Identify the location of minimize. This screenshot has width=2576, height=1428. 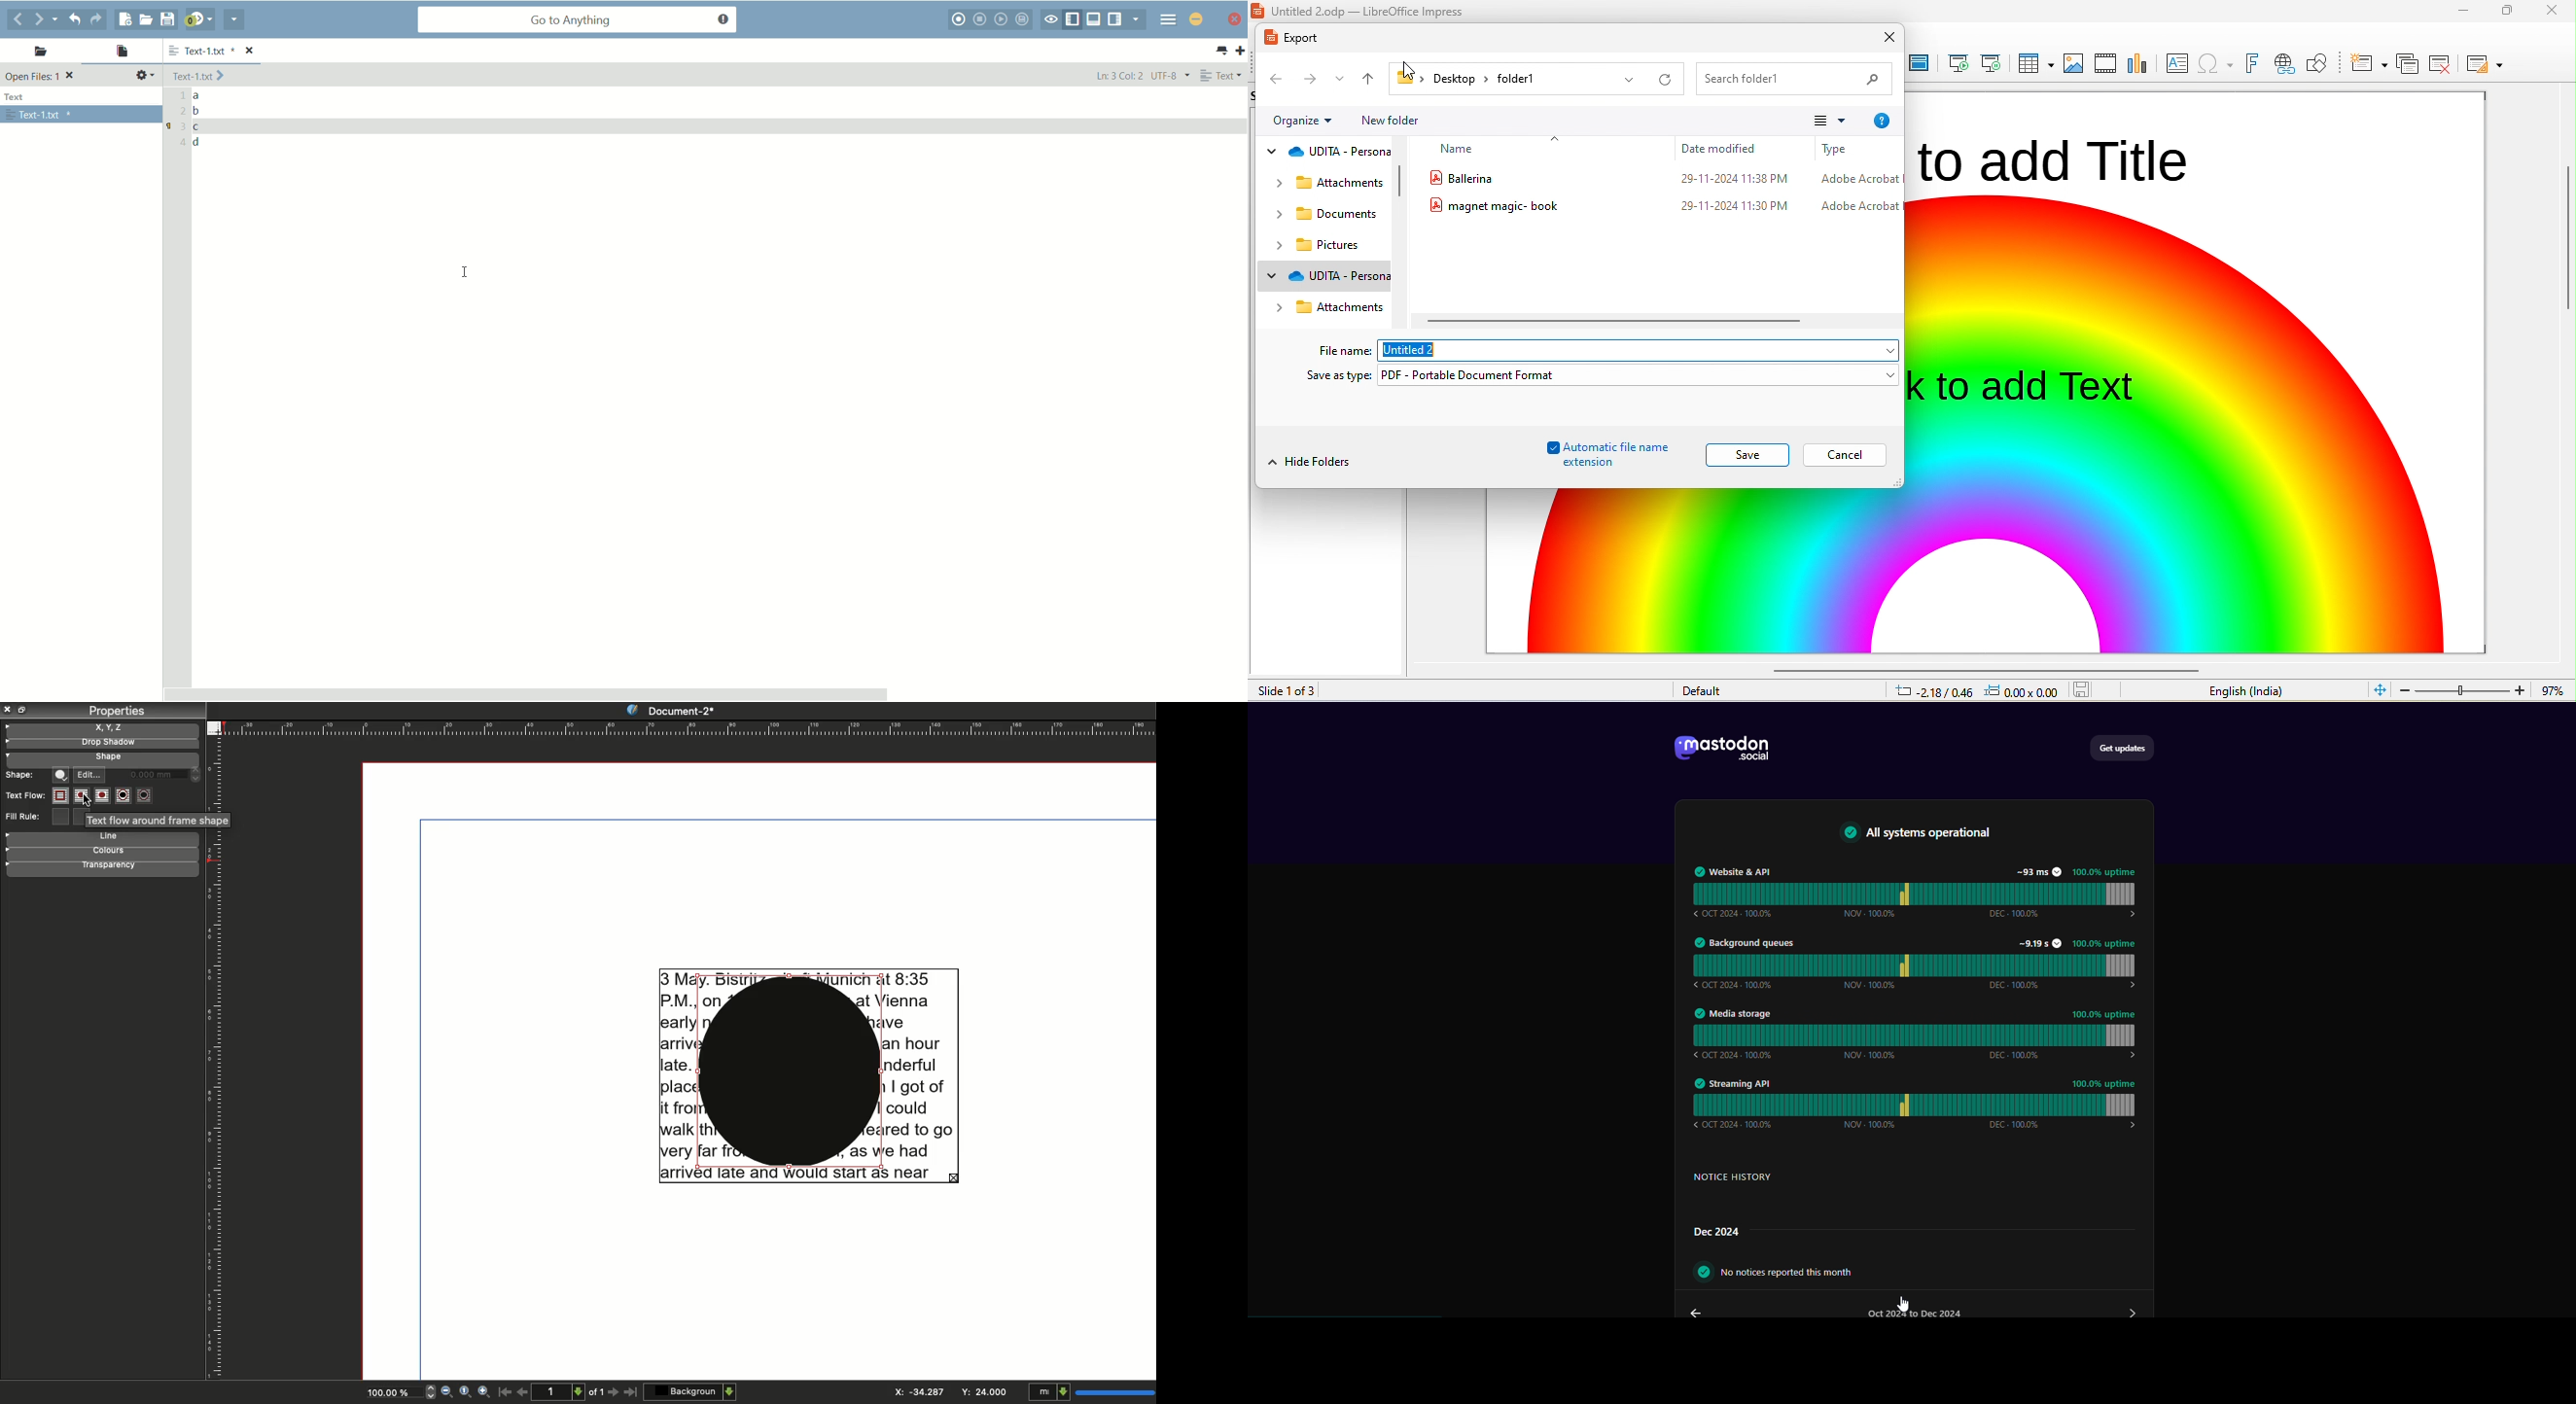
(2508, 13).